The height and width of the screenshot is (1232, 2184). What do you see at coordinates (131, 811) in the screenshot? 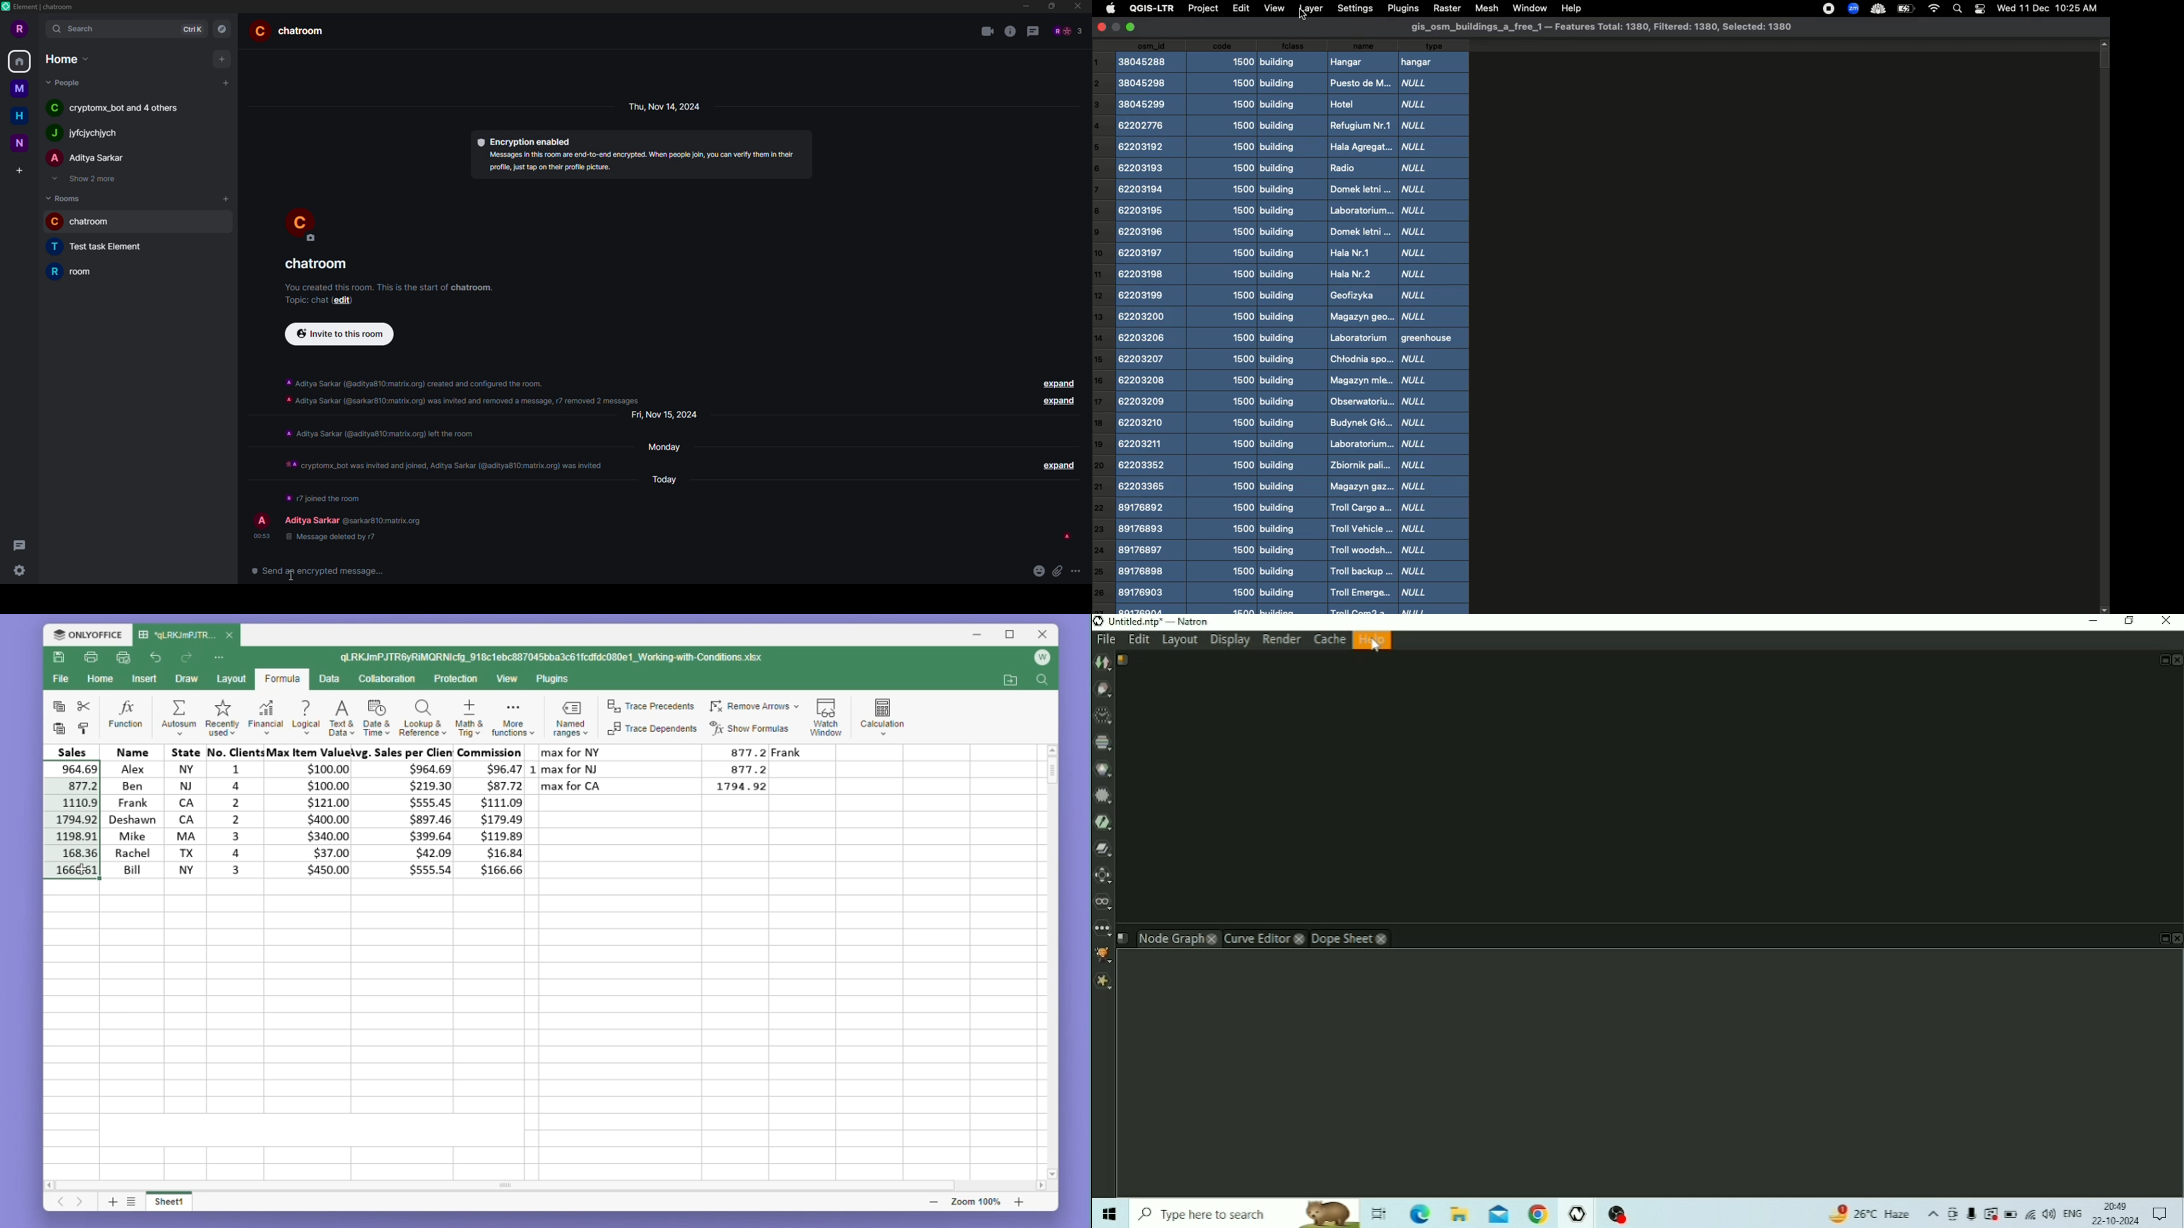
I see `Name Alex Ben Frank deshavn Mike Rache Bill` at bounding box center [131, 811].